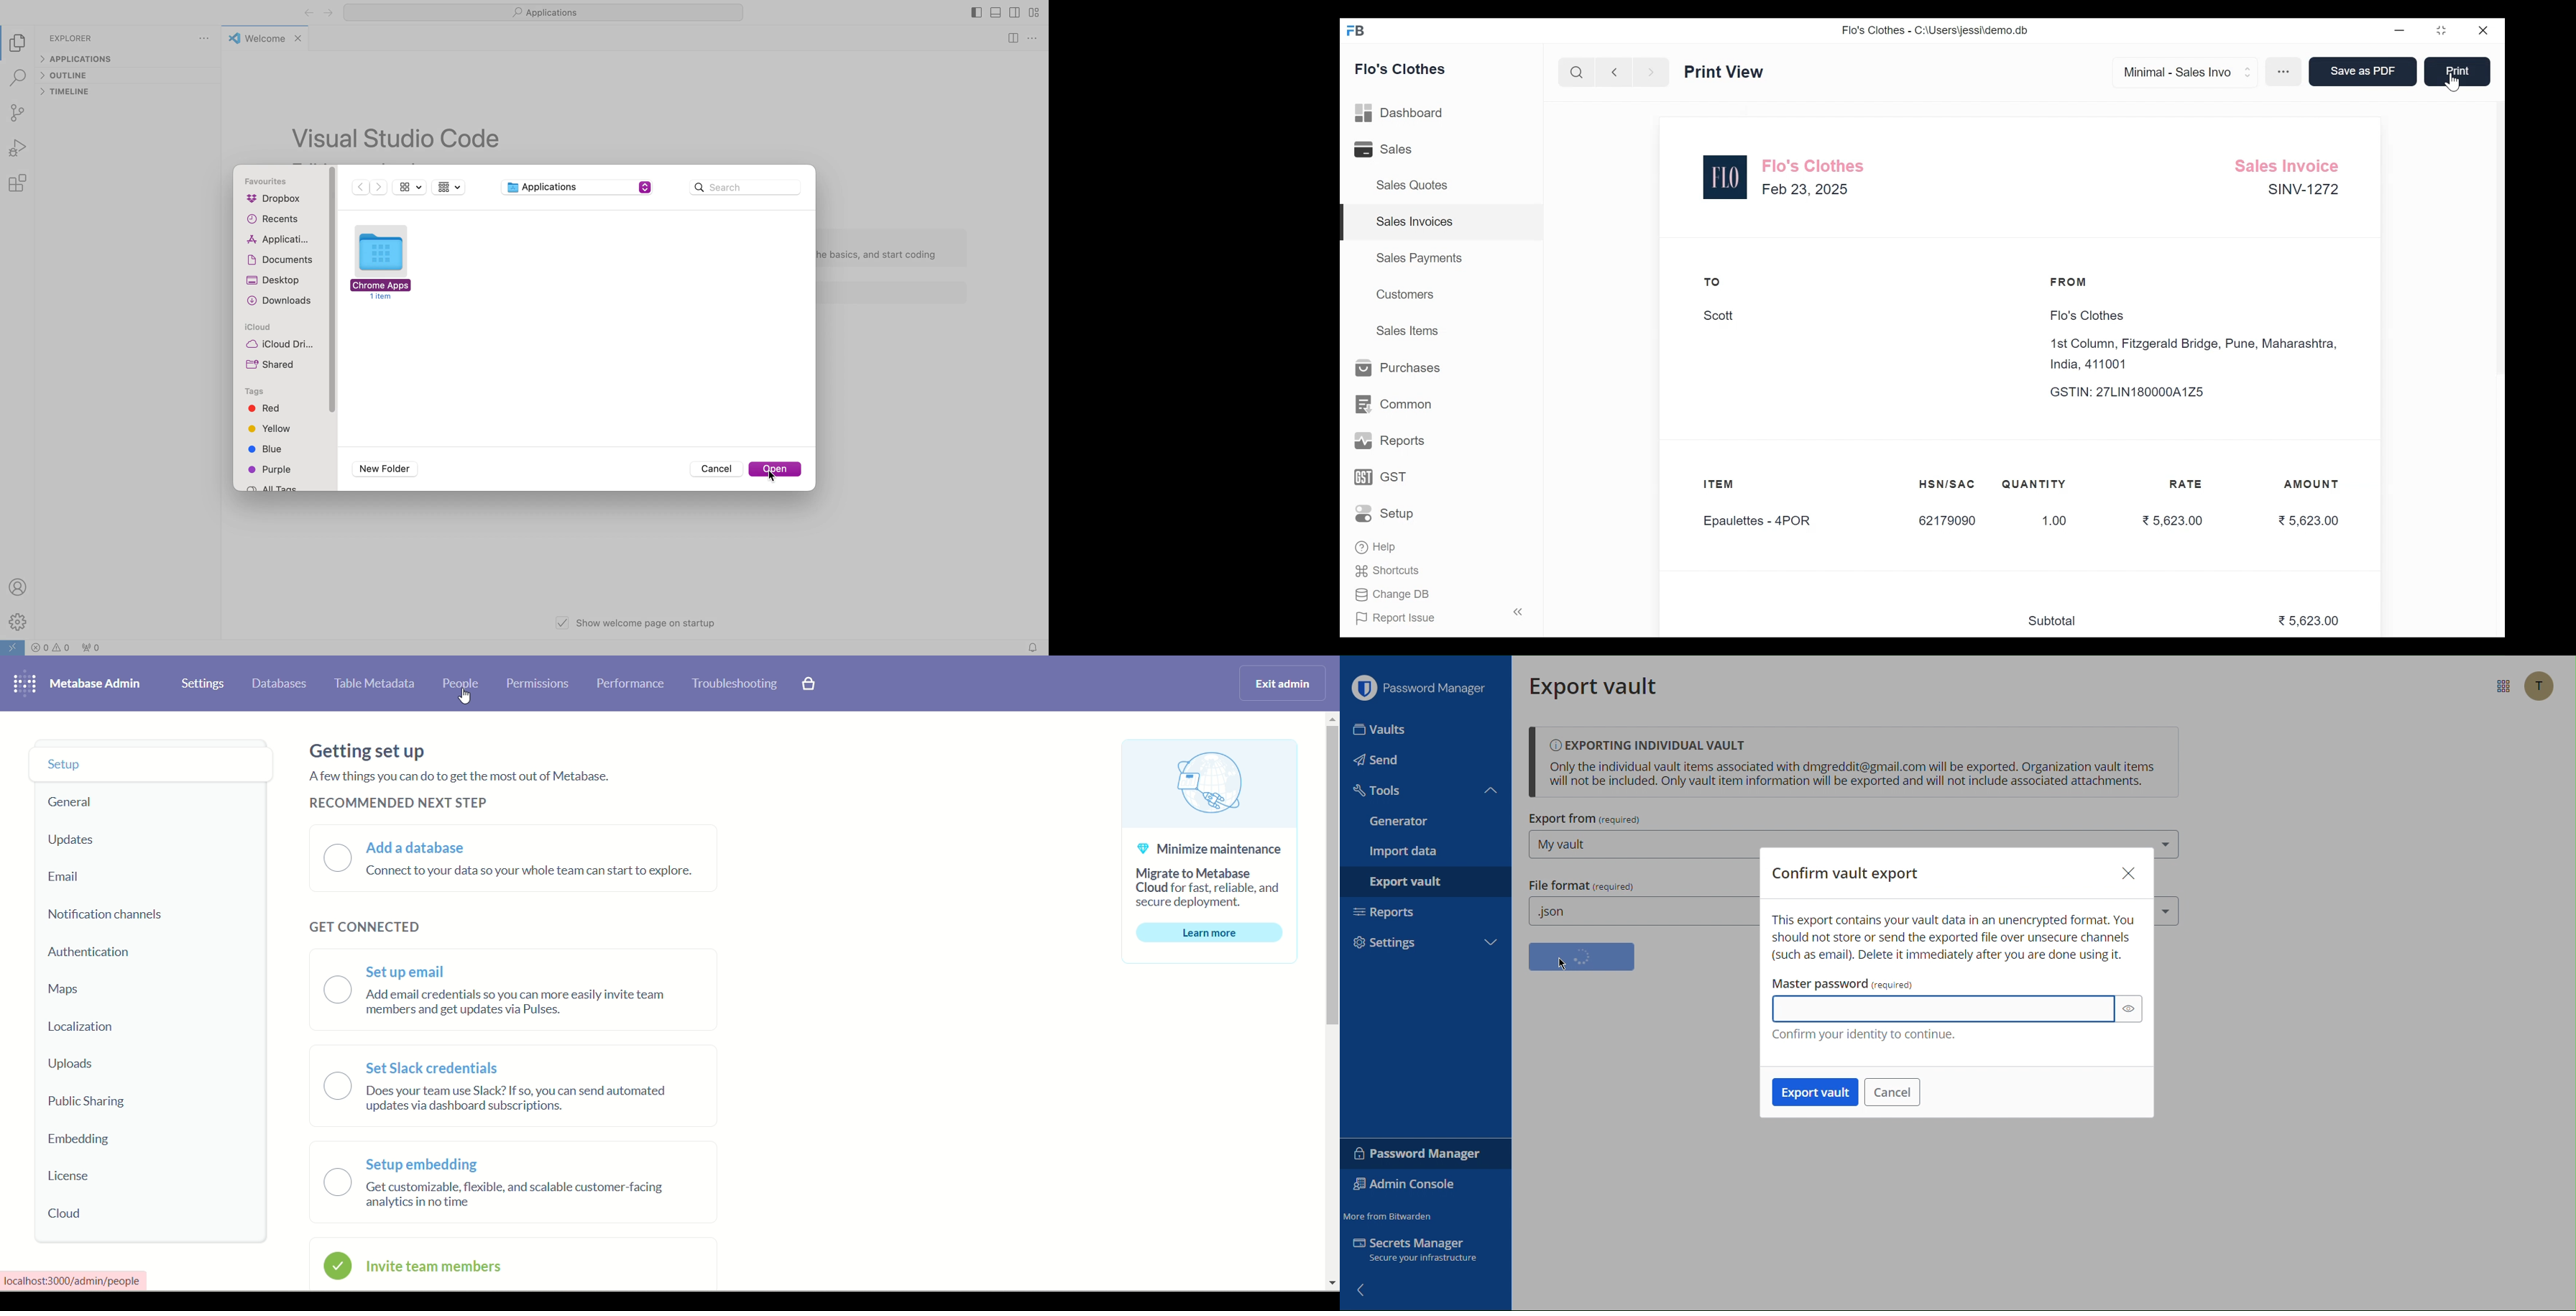 The width and height of the screenshot is (2576, 1316). Describe the element at coordinates (1578, 72) in the screenshot. I see `Search` at that location.